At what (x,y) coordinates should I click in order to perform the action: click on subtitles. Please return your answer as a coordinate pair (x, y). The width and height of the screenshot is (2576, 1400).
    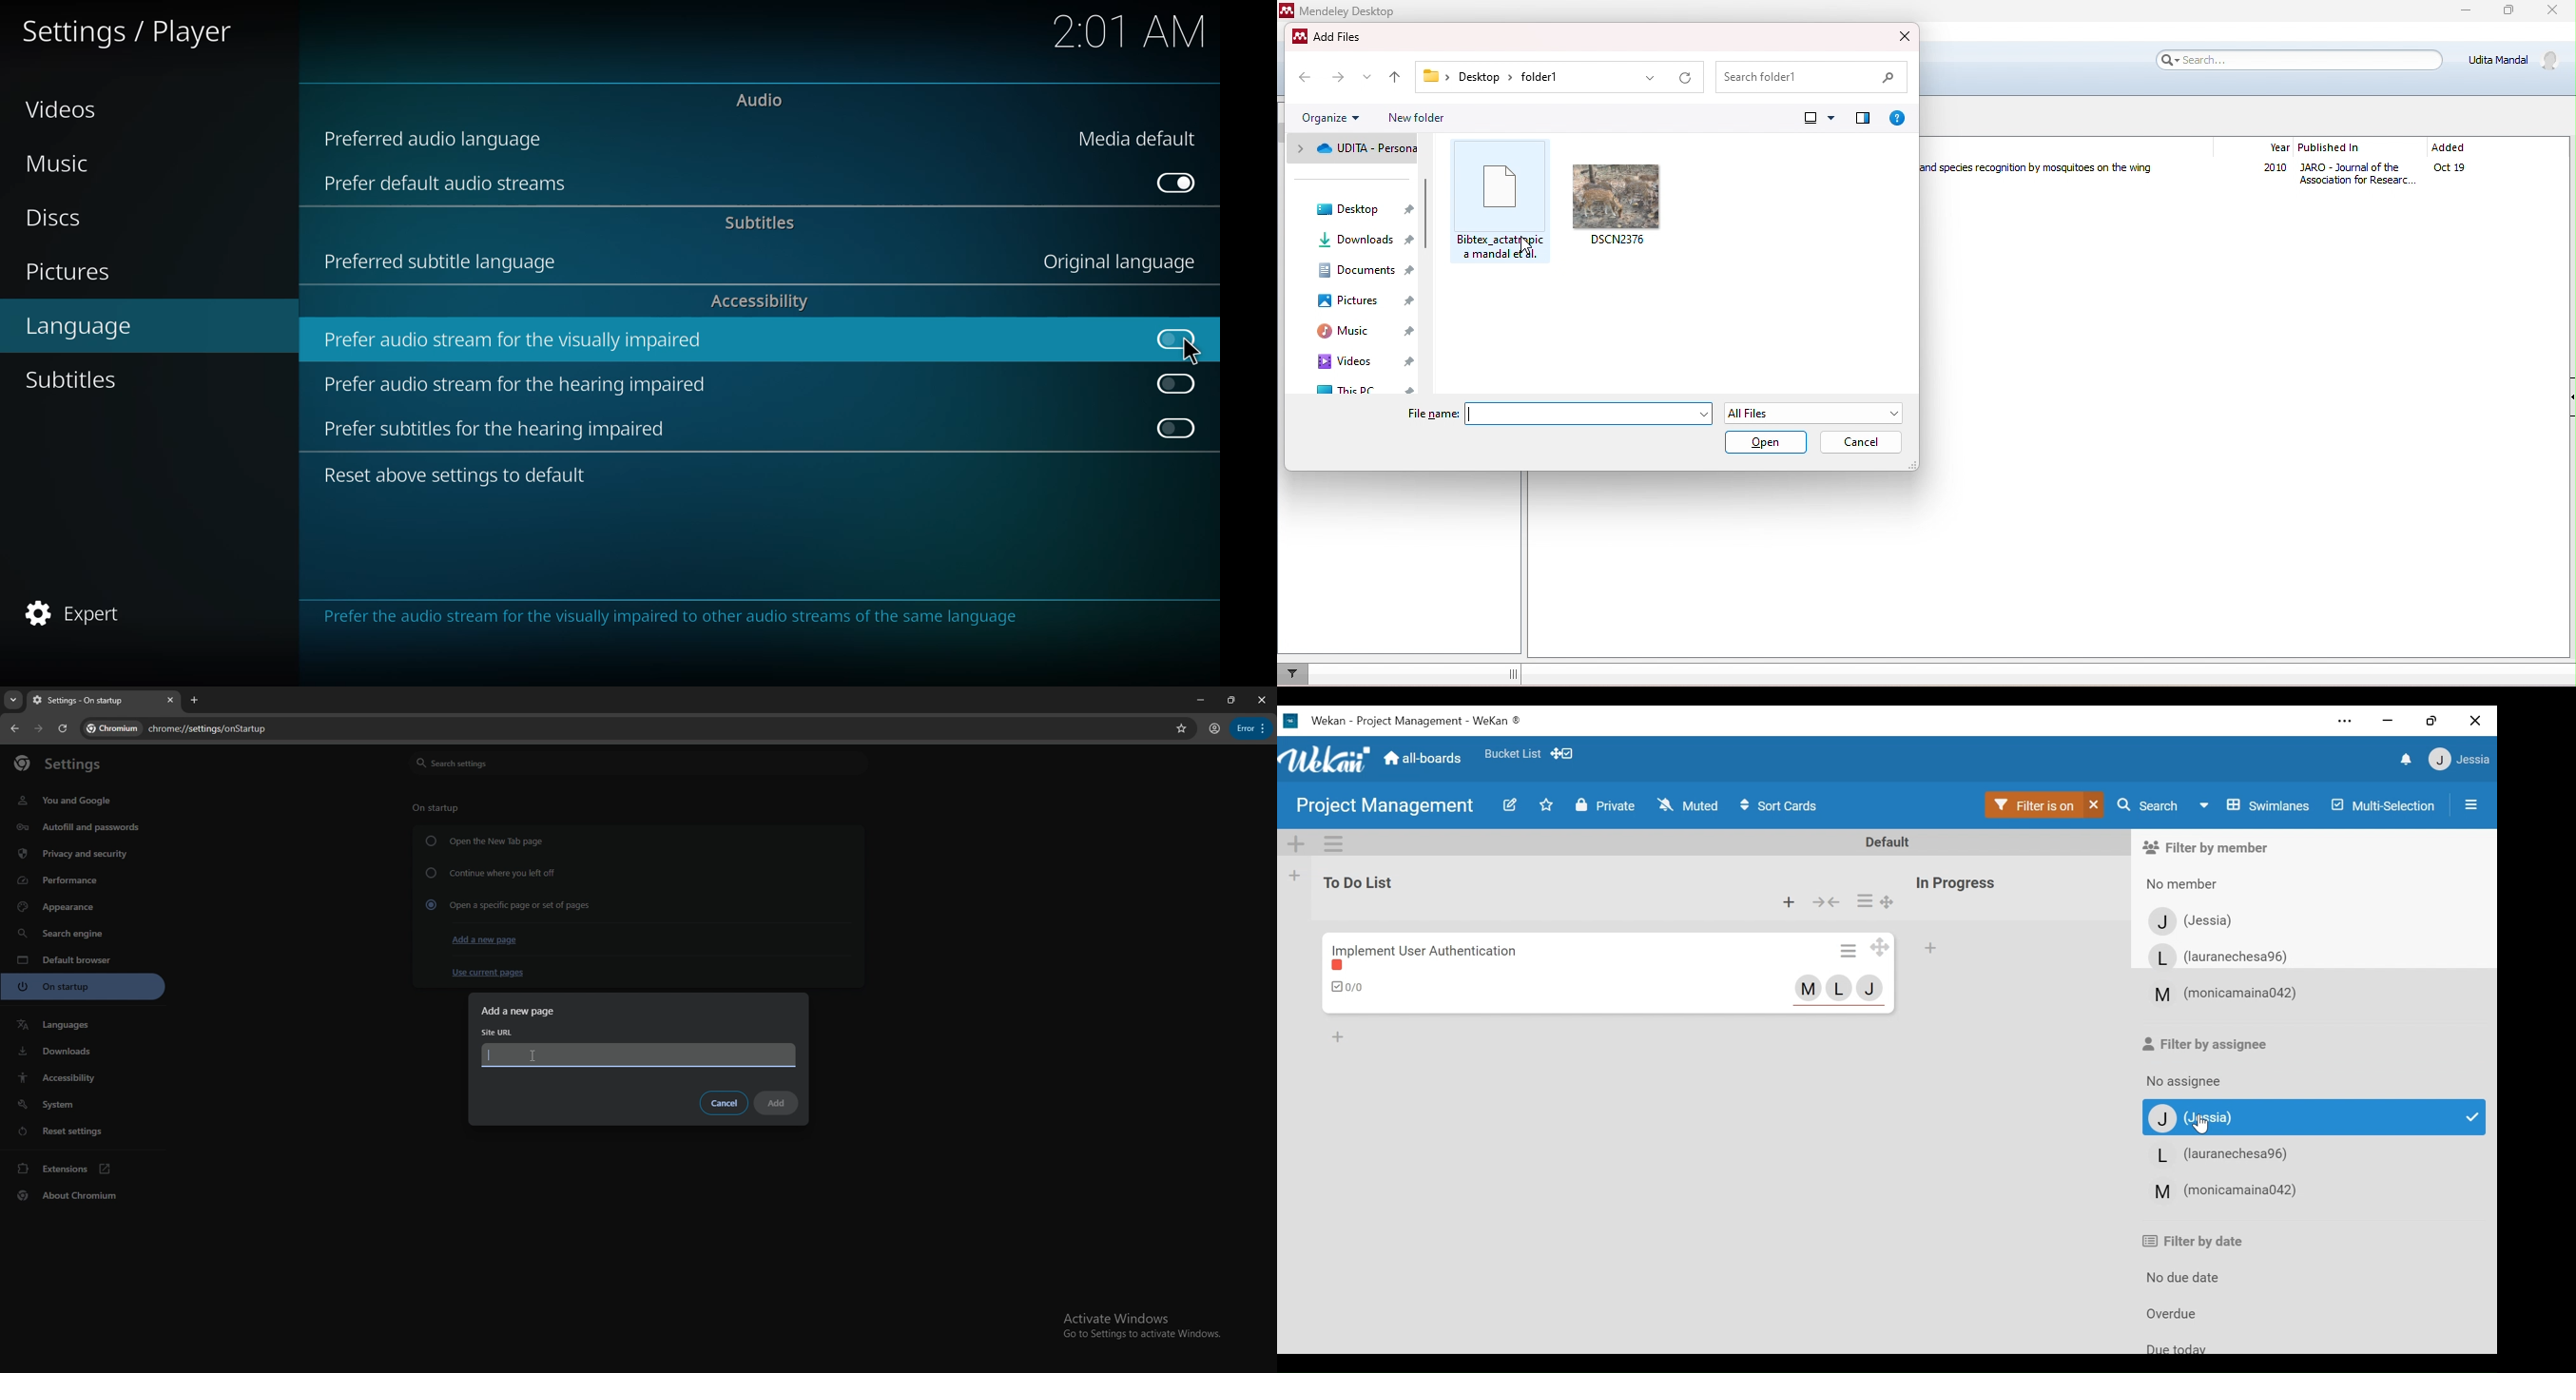
    Looking at the image, I should click on (760, 223).